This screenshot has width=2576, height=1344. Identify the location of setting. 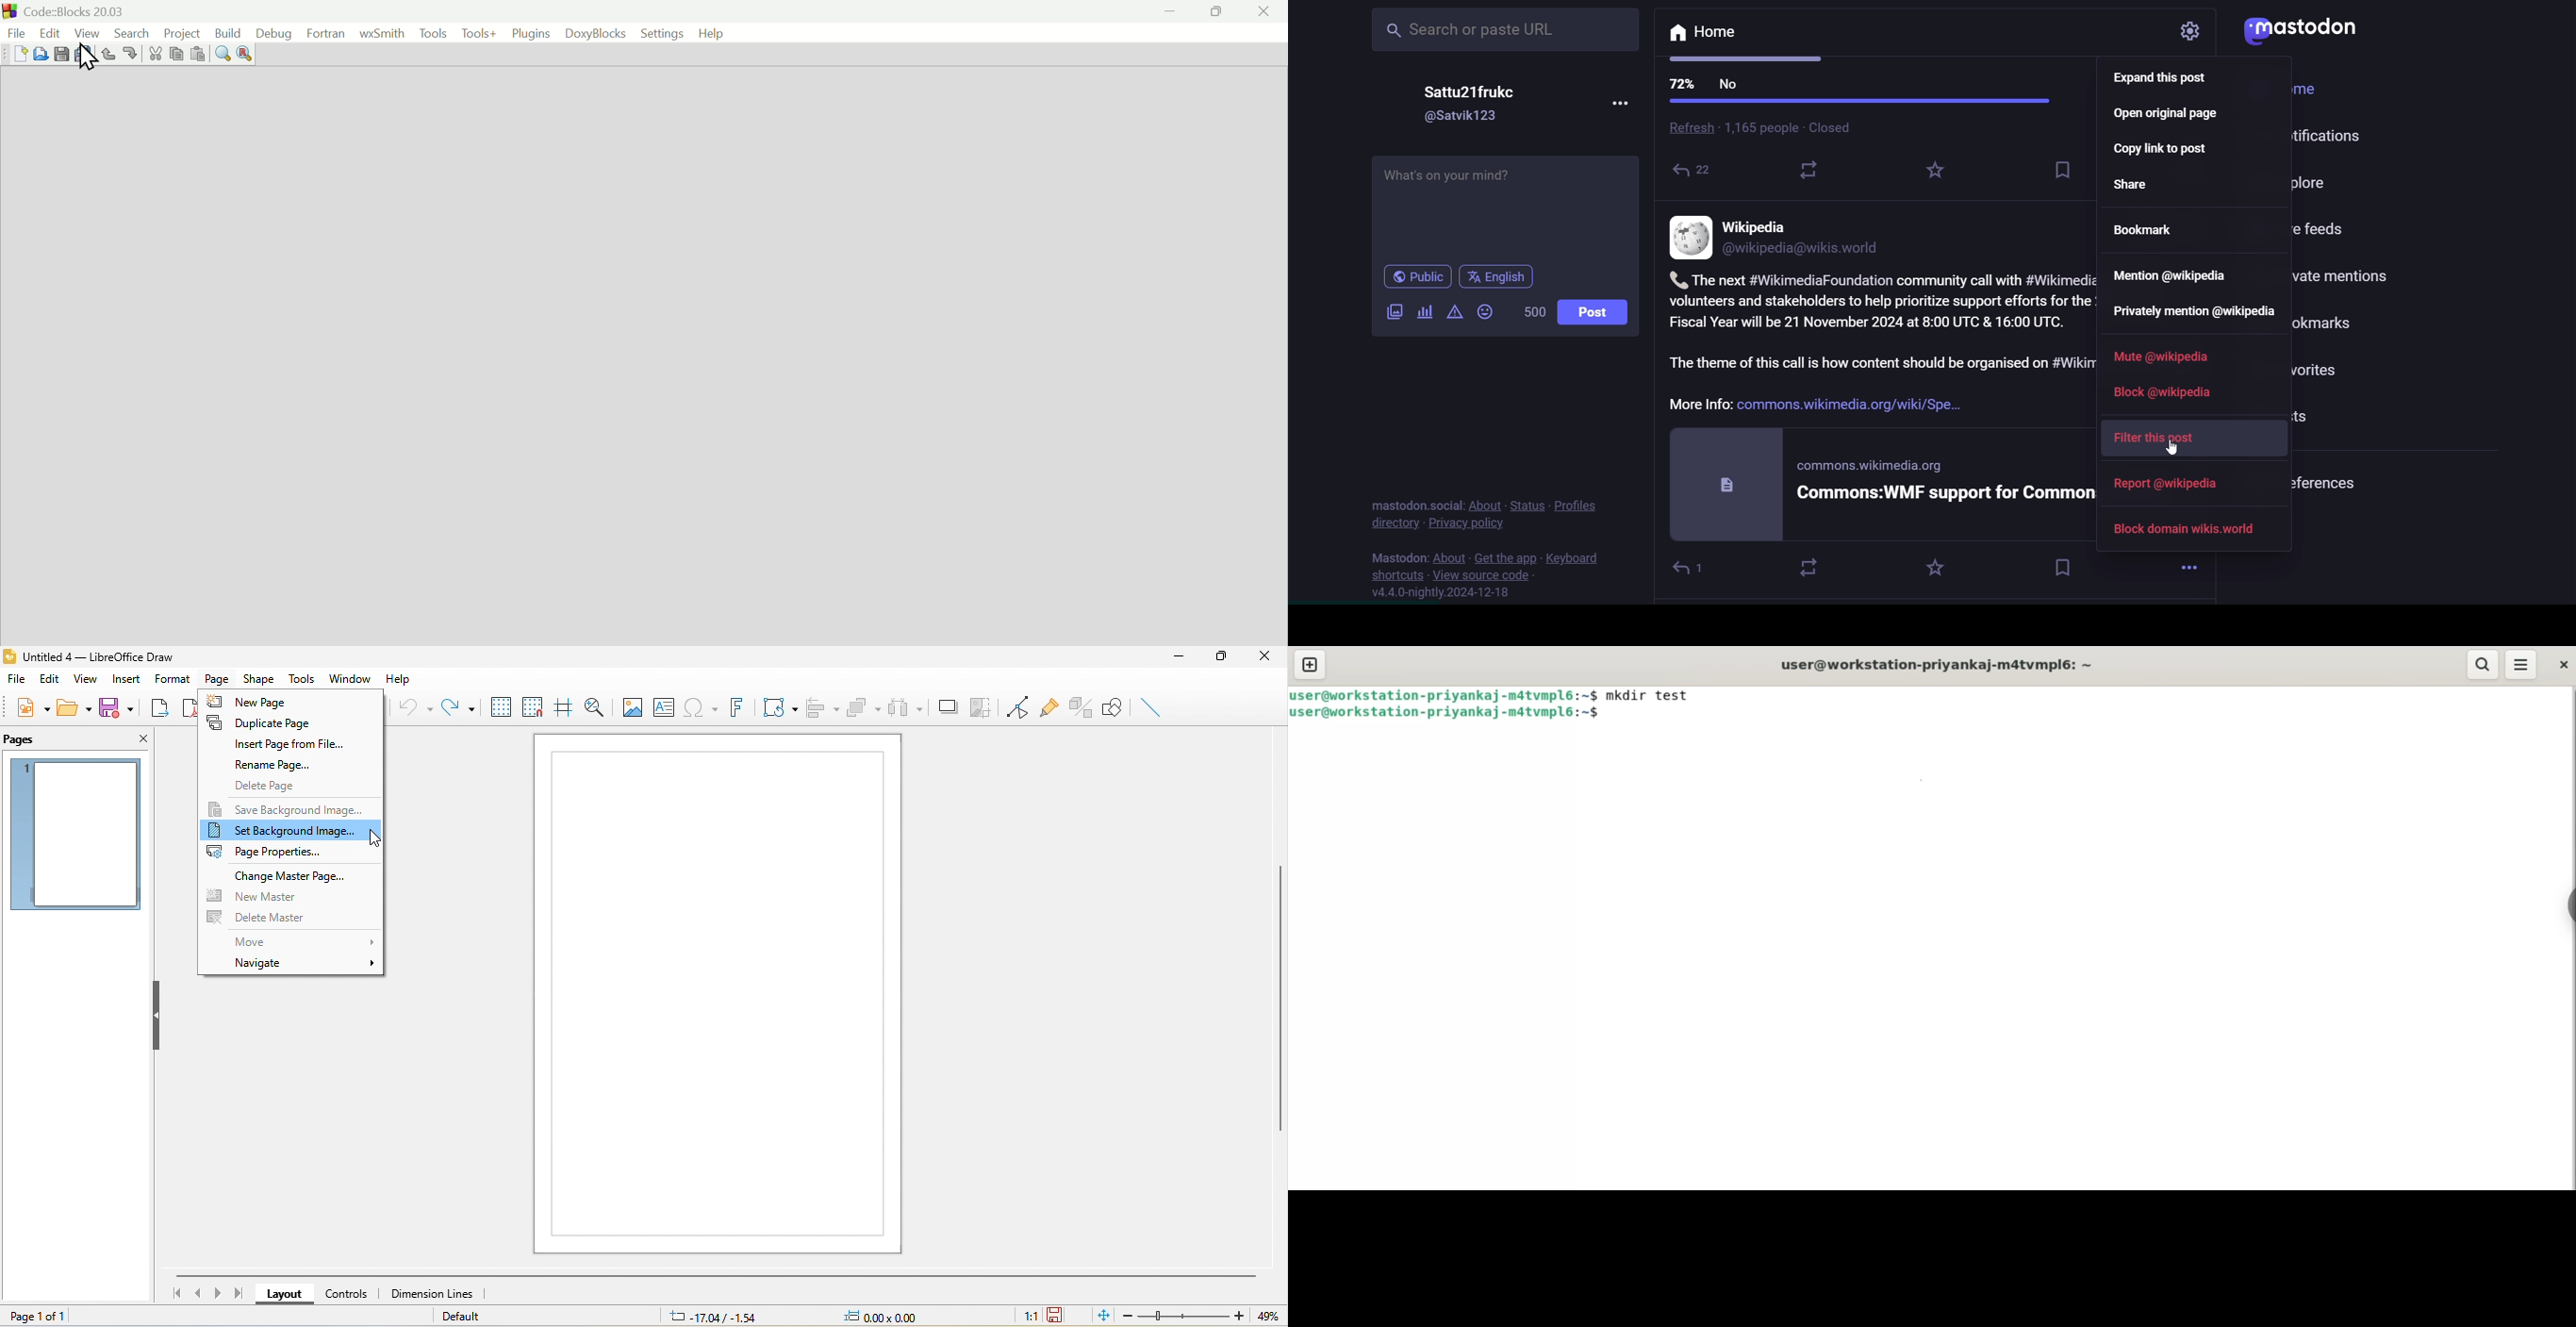
(2193, 30).